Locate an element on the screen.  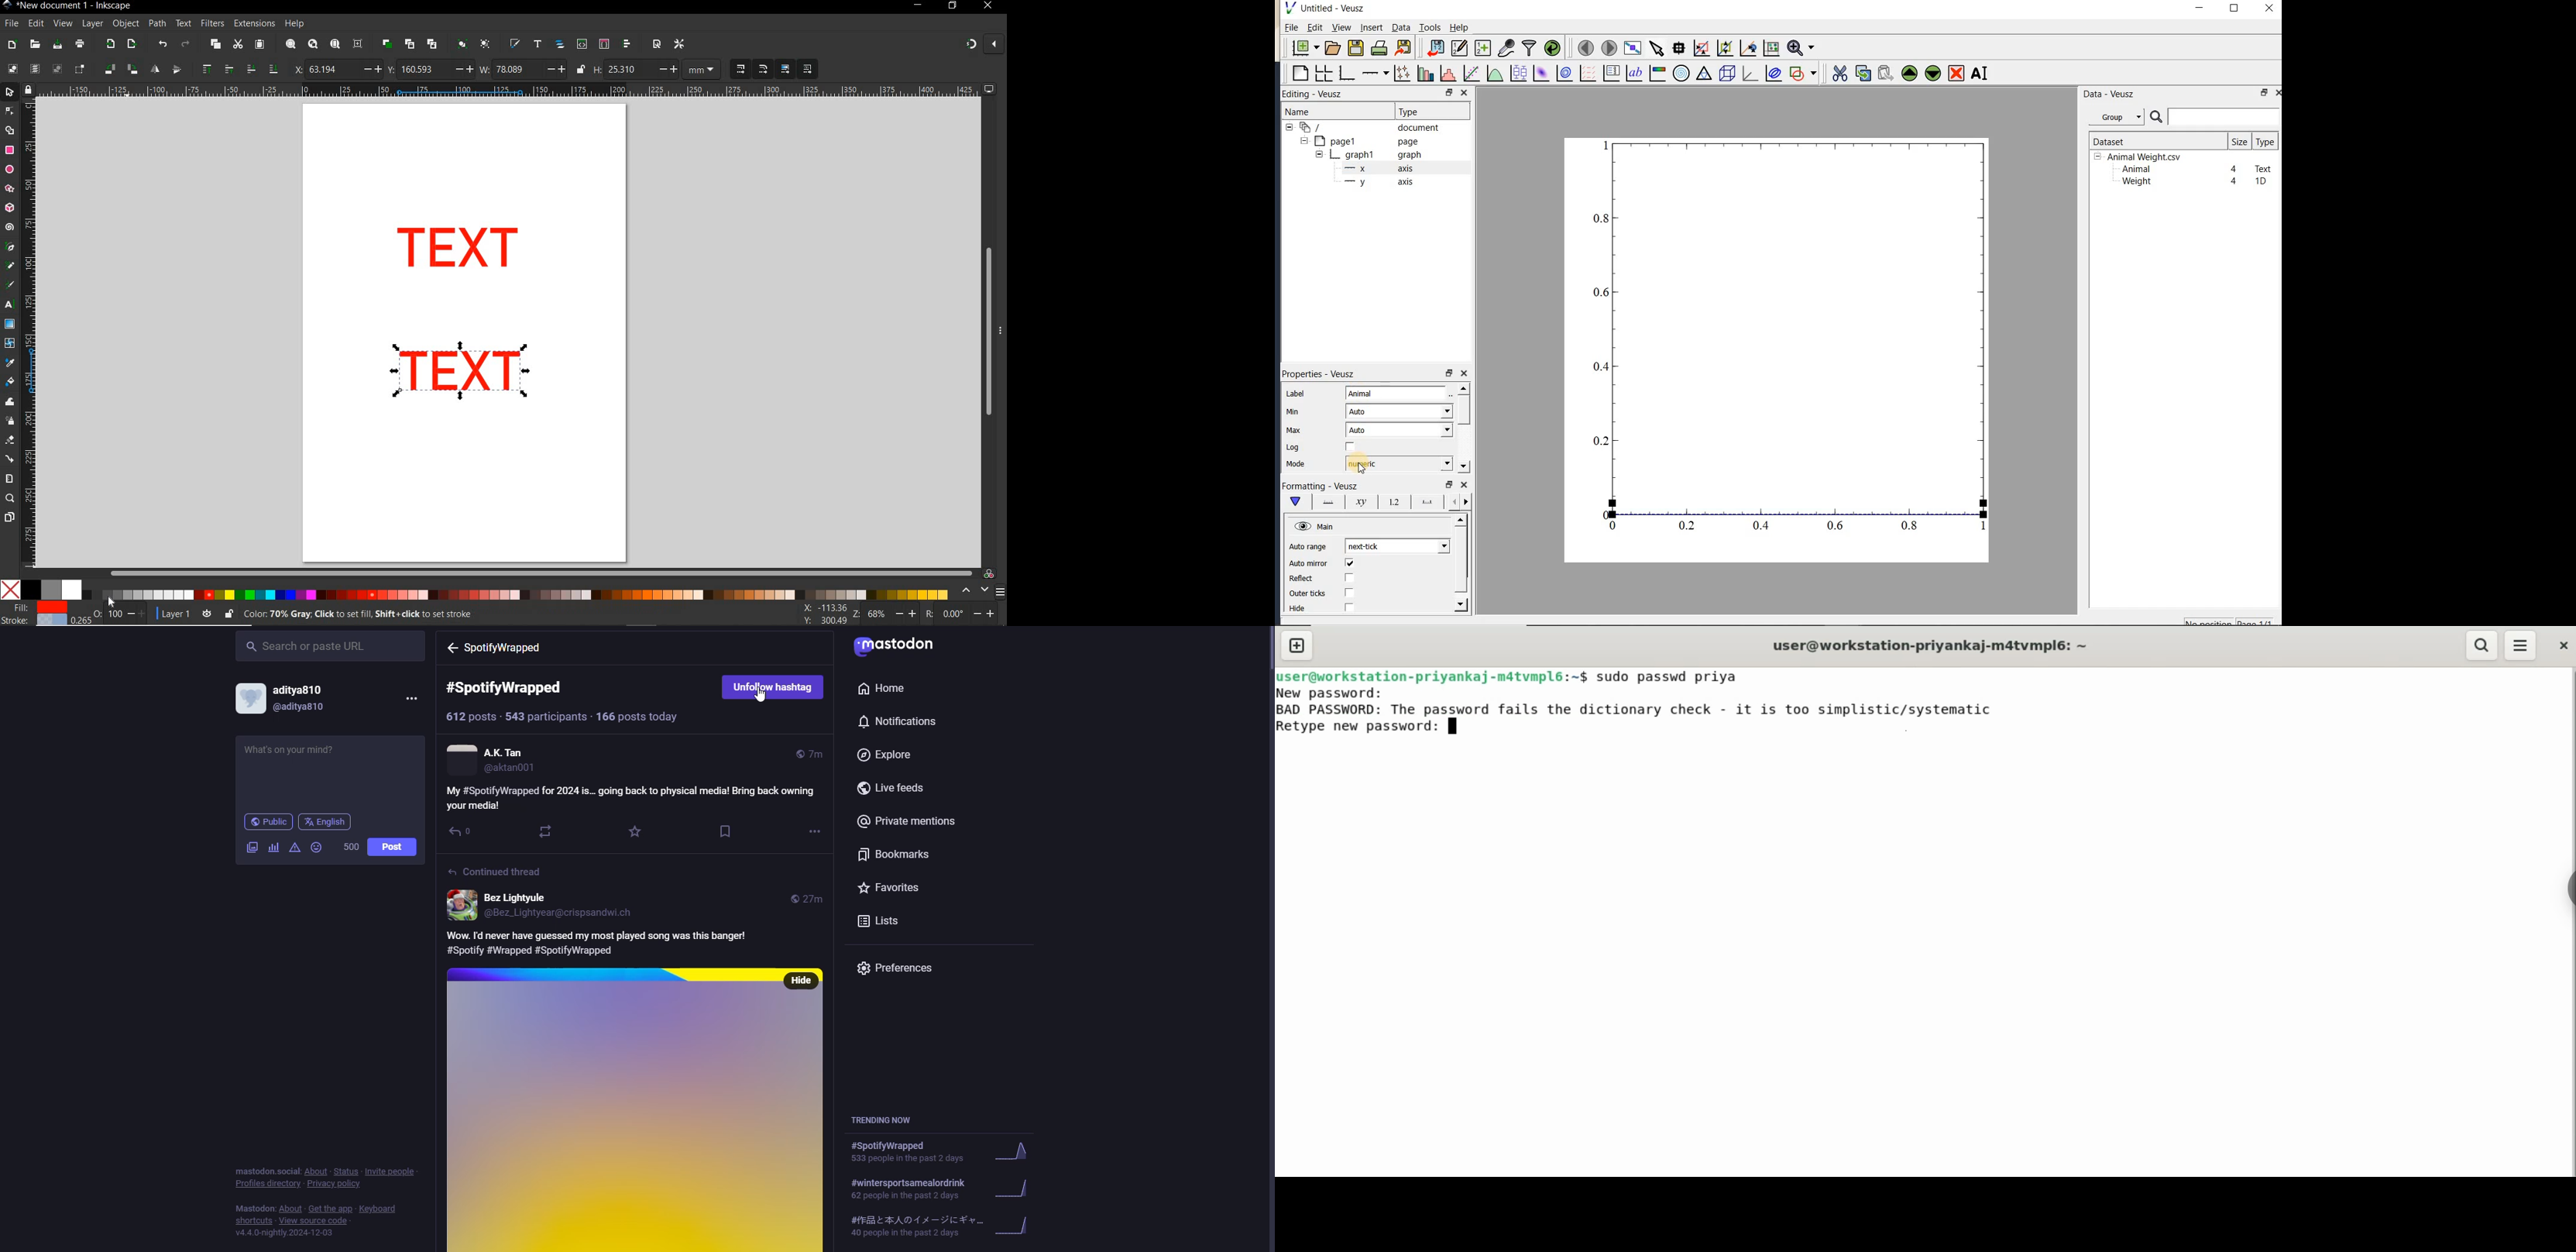
image color bar is located at coordinates (1657, 73).